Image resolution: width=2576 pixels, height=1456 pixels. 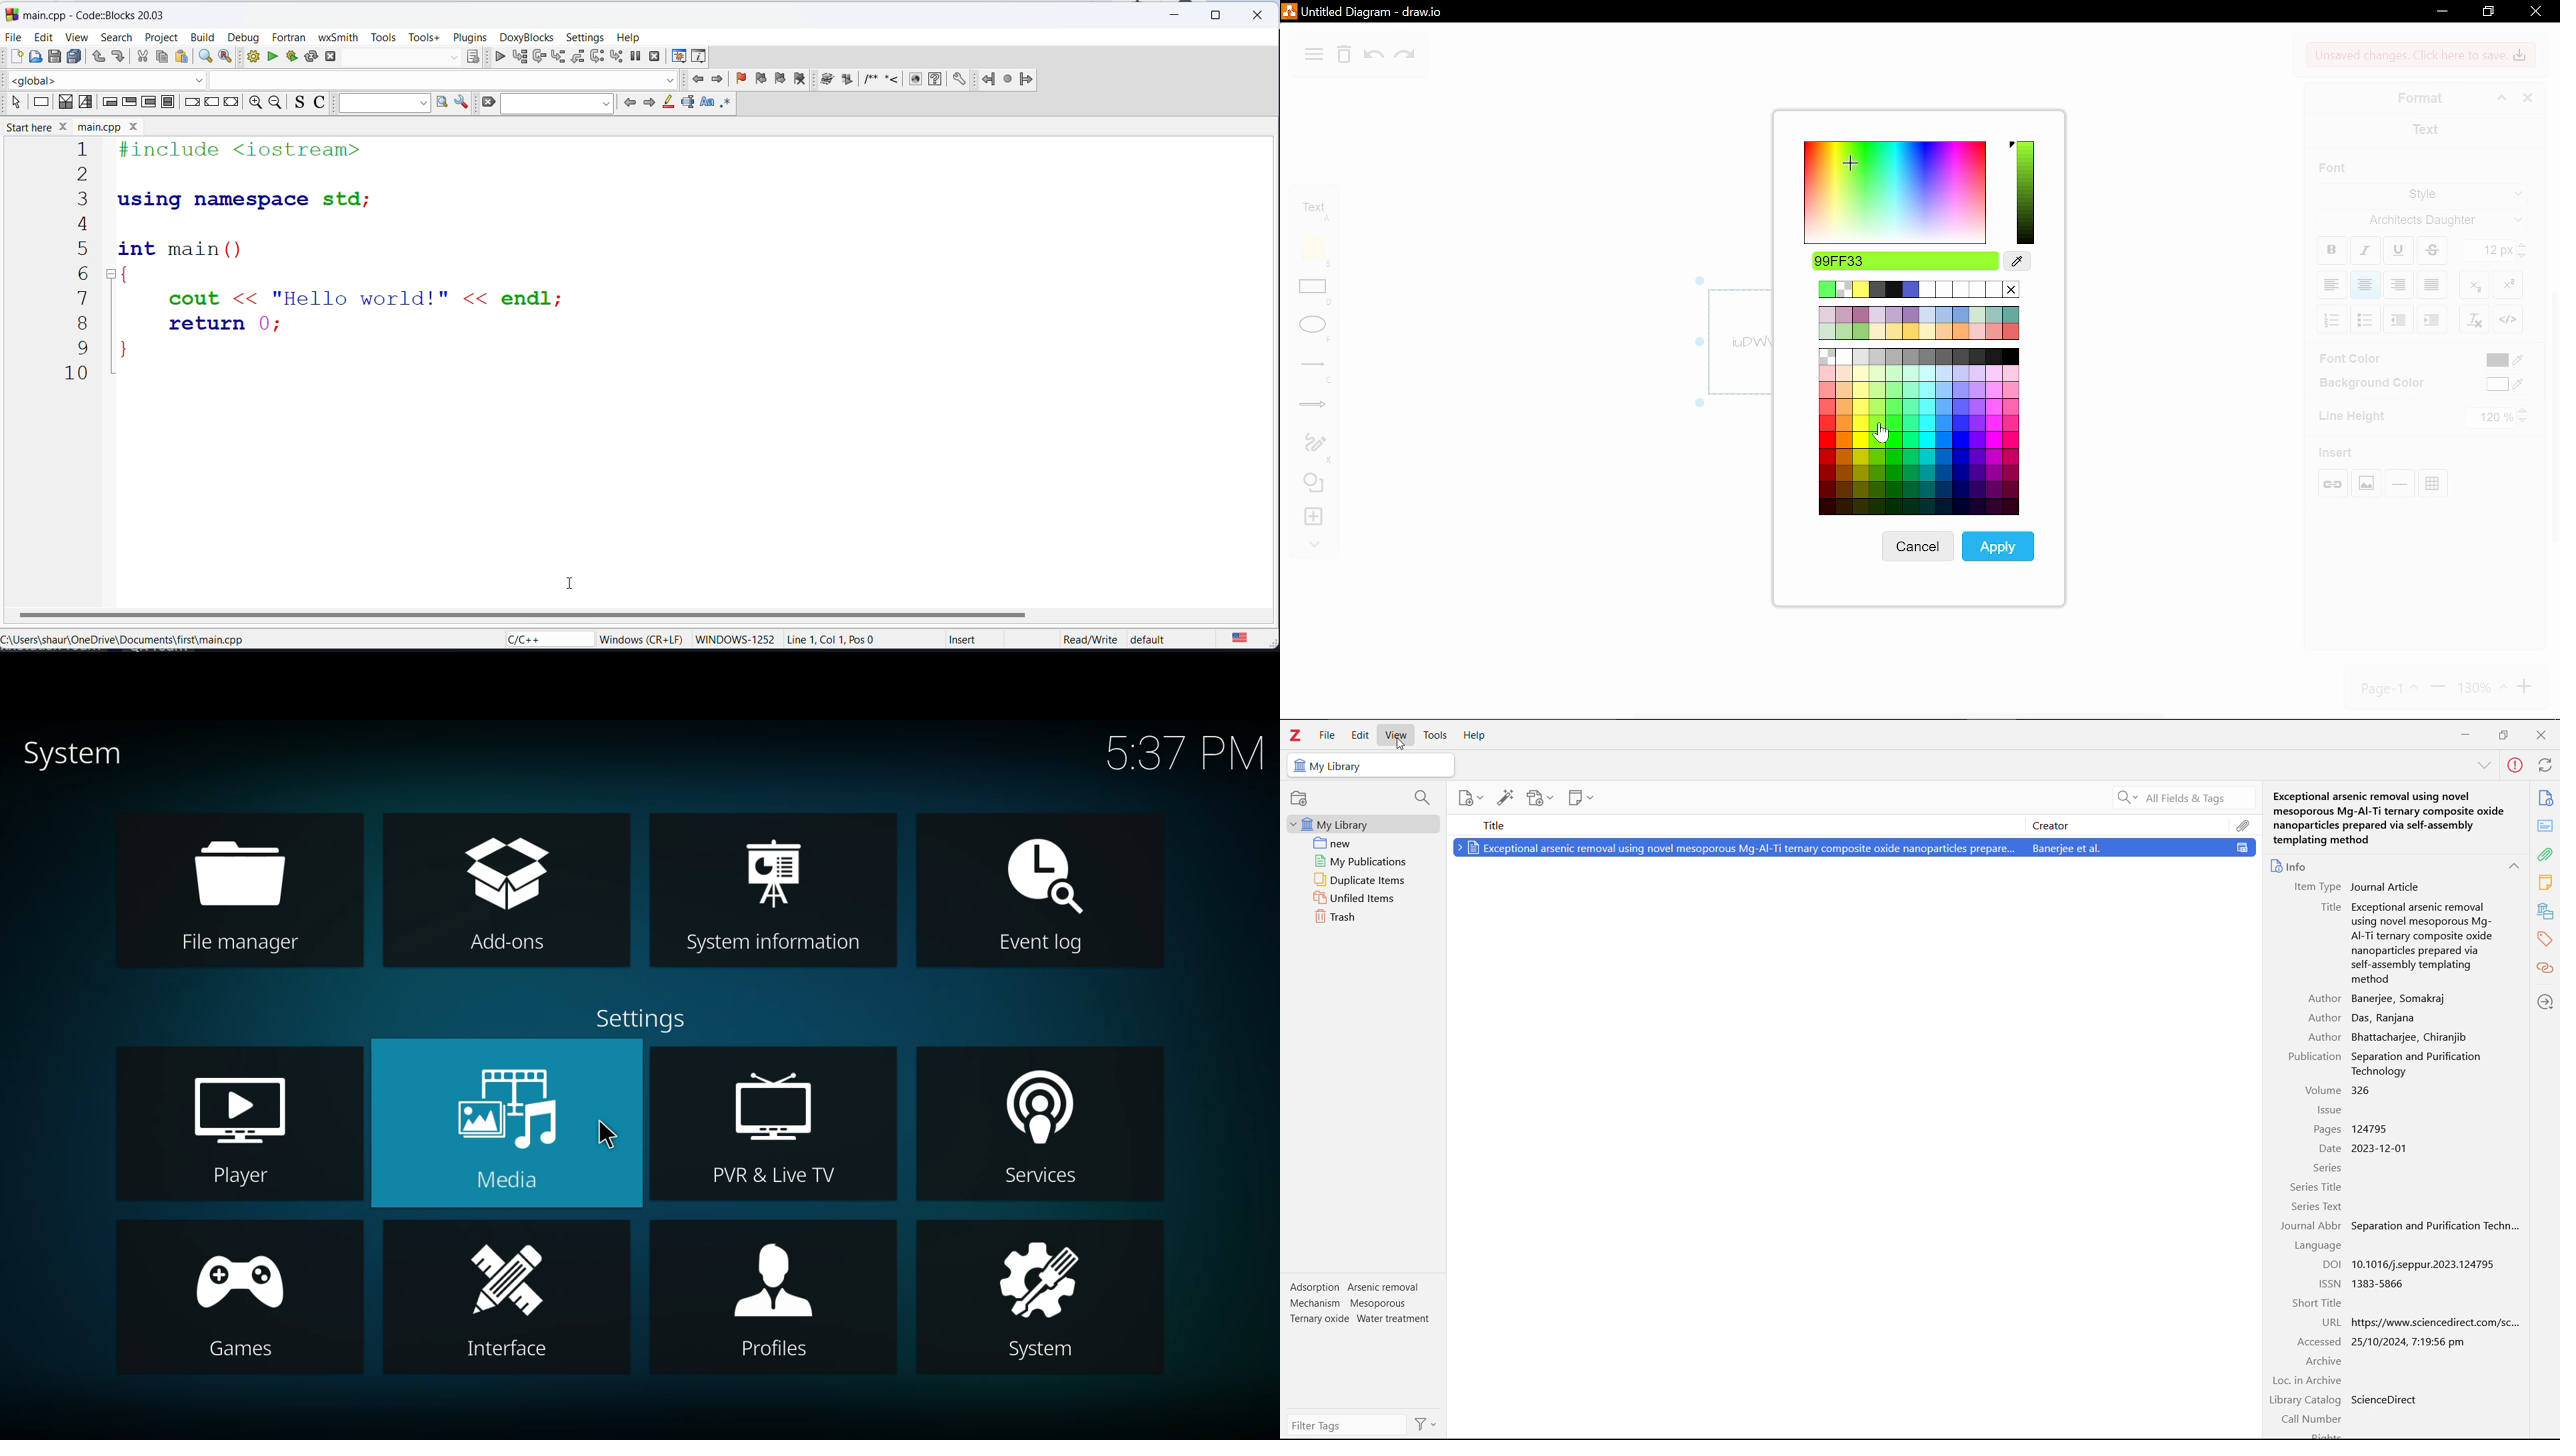 What do you see at coordinates (915, 80) in the screenshot?
I see `icon` at bounding box center [915, 80].